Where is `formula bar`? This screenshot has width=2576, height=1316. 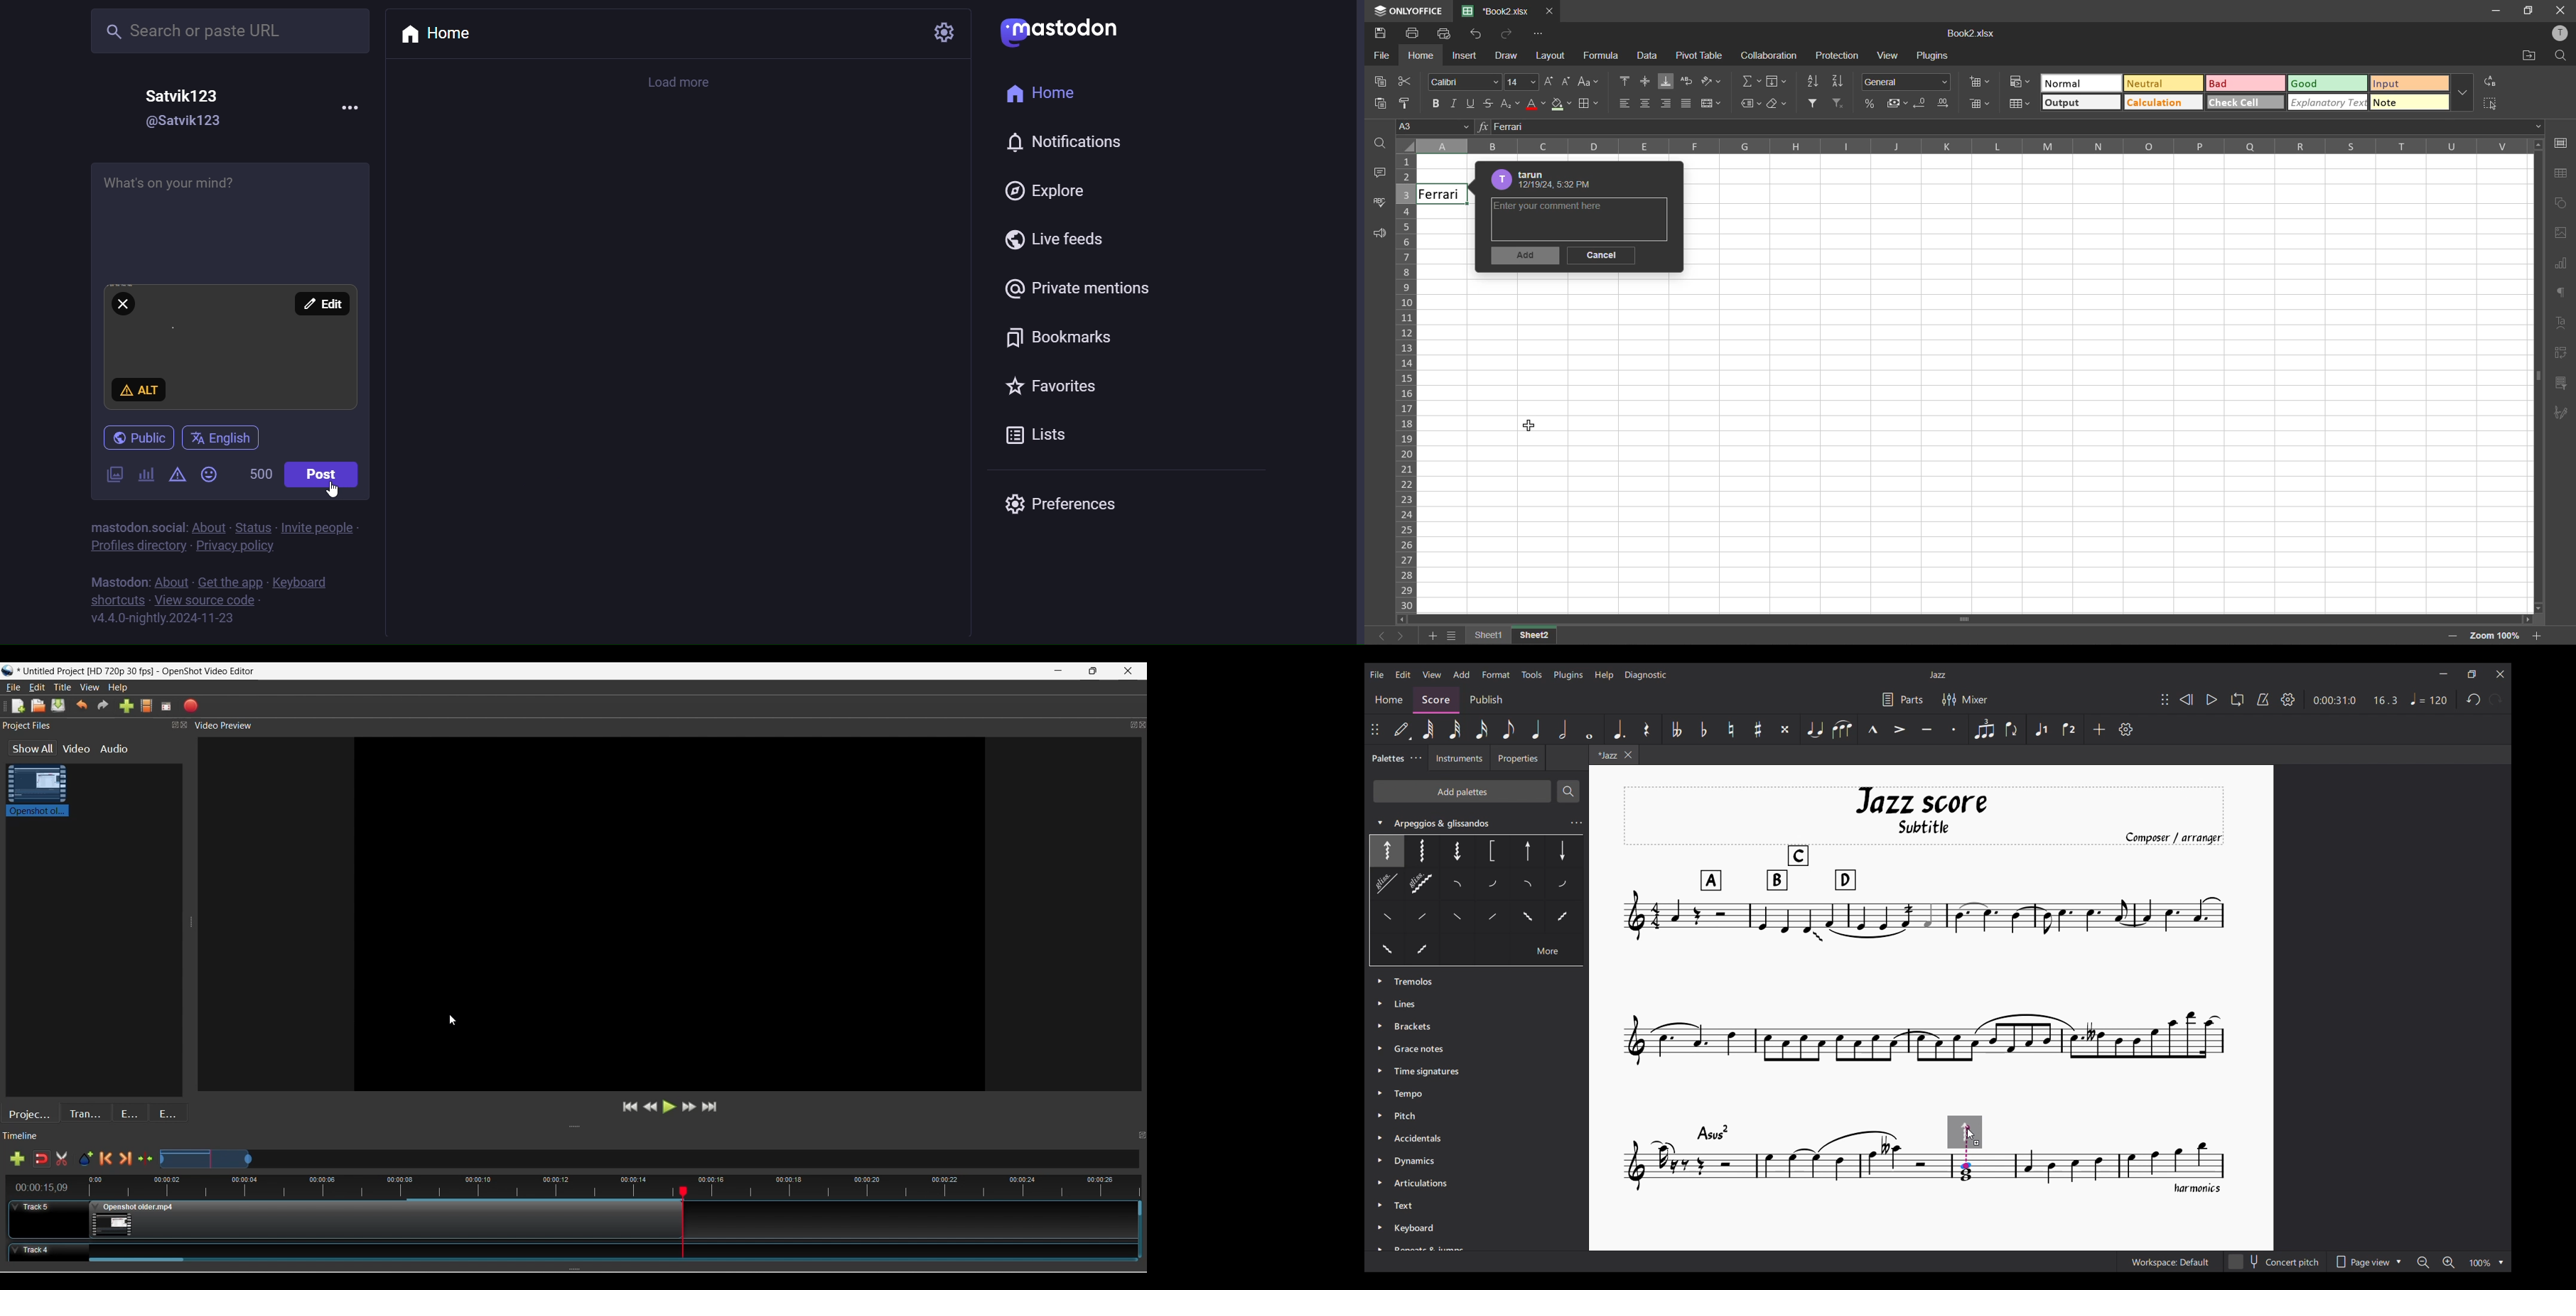 formula bar is located at coordinates (2008, 127).